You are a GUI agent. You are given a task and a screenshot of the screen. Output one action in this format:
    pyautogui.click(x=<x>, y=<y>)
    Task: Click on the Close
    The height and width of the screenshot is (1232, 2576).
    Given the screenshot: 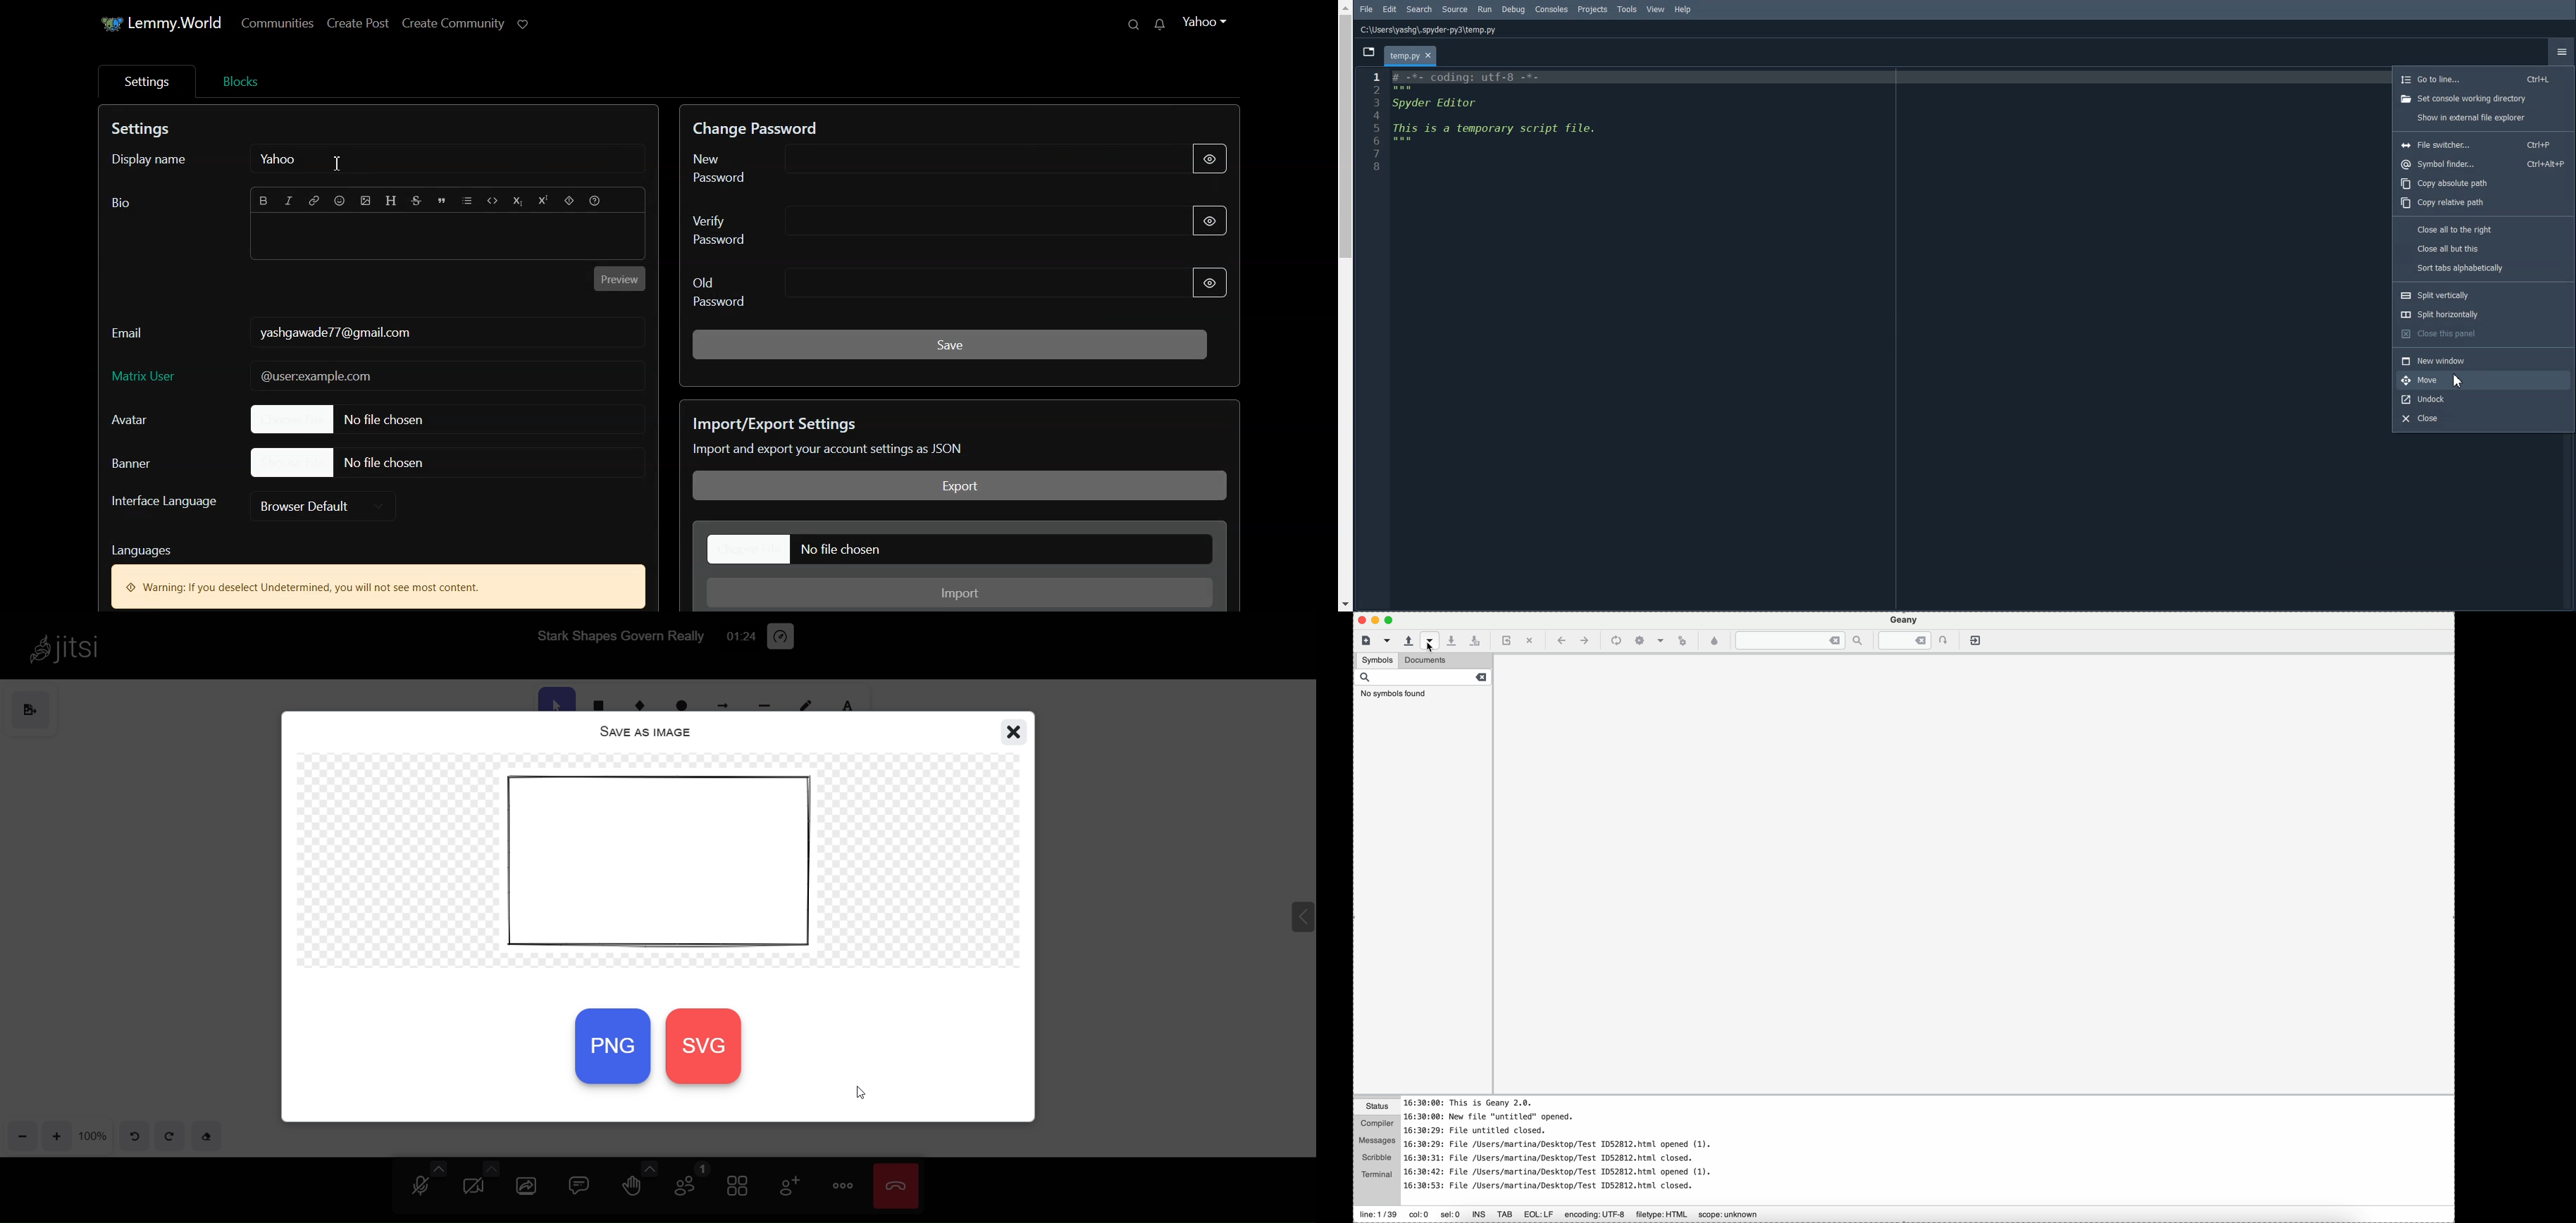 What is the action you would take?
    pyautogui.click(x=2479, y=418)
    